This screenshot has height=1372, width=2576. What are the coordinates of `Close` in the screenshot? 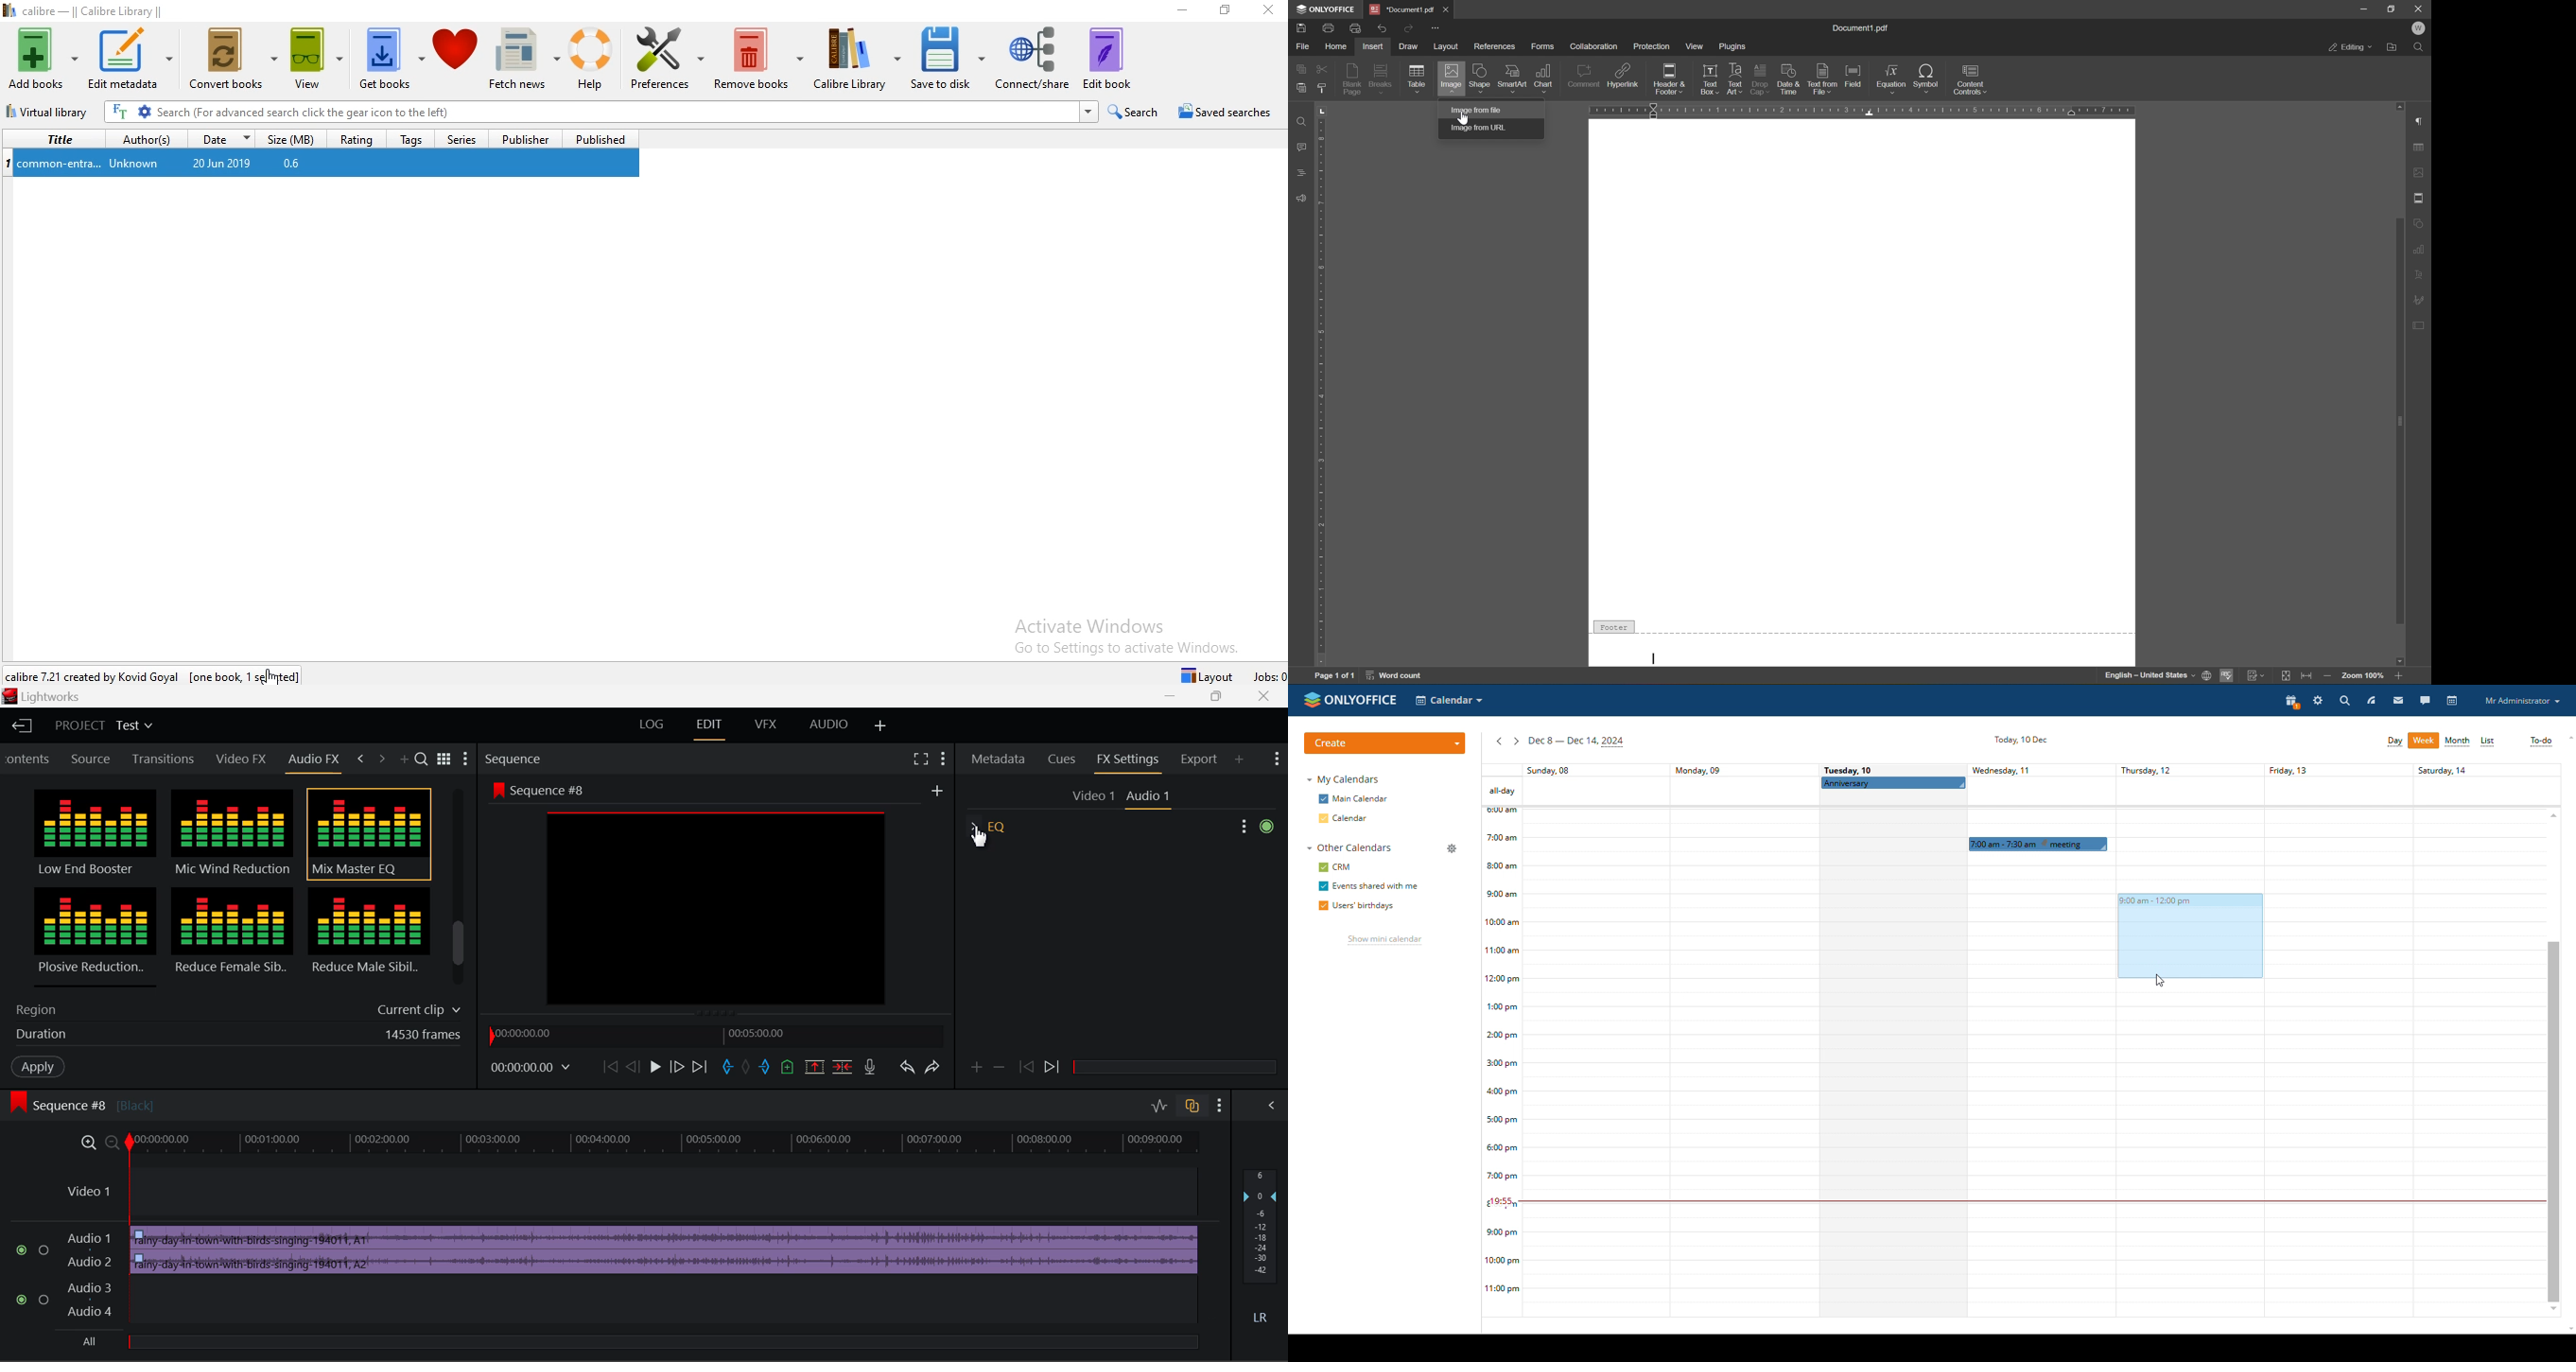 It's located at (1257, 696).